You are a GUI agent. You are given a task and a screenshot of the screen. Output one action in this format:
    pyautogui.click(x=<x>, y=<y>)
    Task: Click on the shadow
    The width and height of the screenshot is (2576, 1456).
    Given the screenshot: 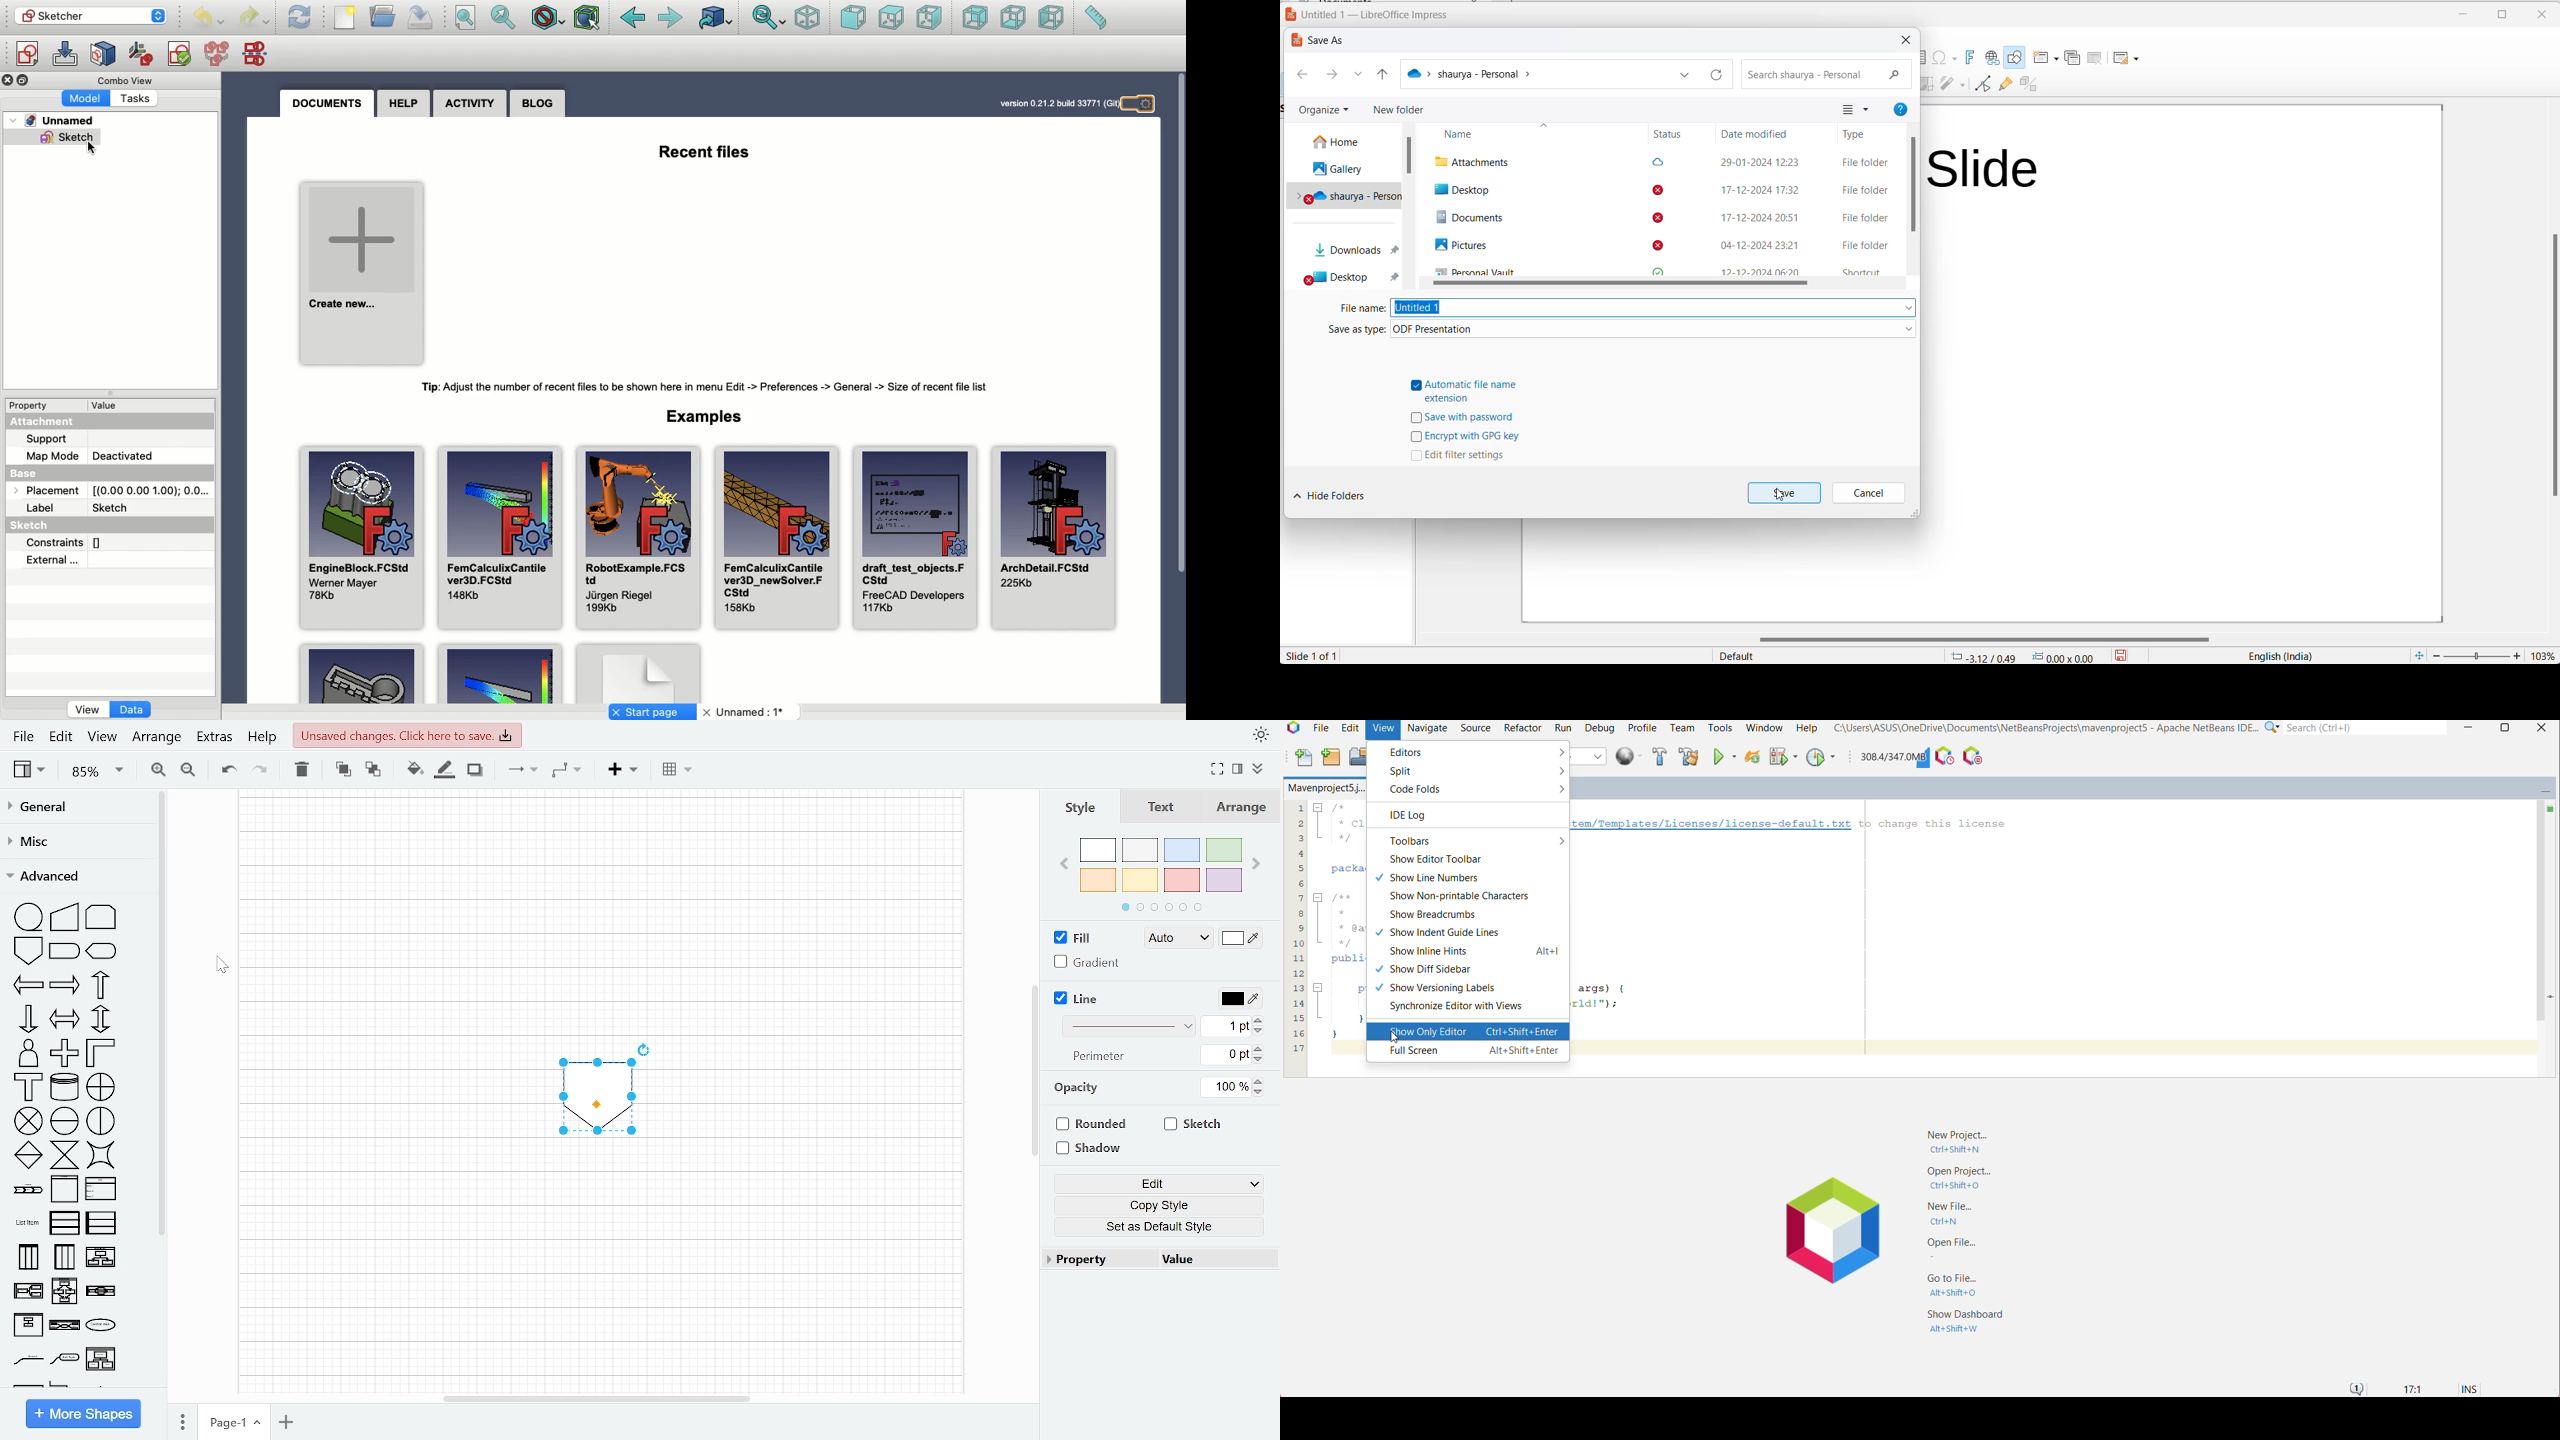 What is the action you would take?
    pyautogui.click(x=1090, y=1149)
    